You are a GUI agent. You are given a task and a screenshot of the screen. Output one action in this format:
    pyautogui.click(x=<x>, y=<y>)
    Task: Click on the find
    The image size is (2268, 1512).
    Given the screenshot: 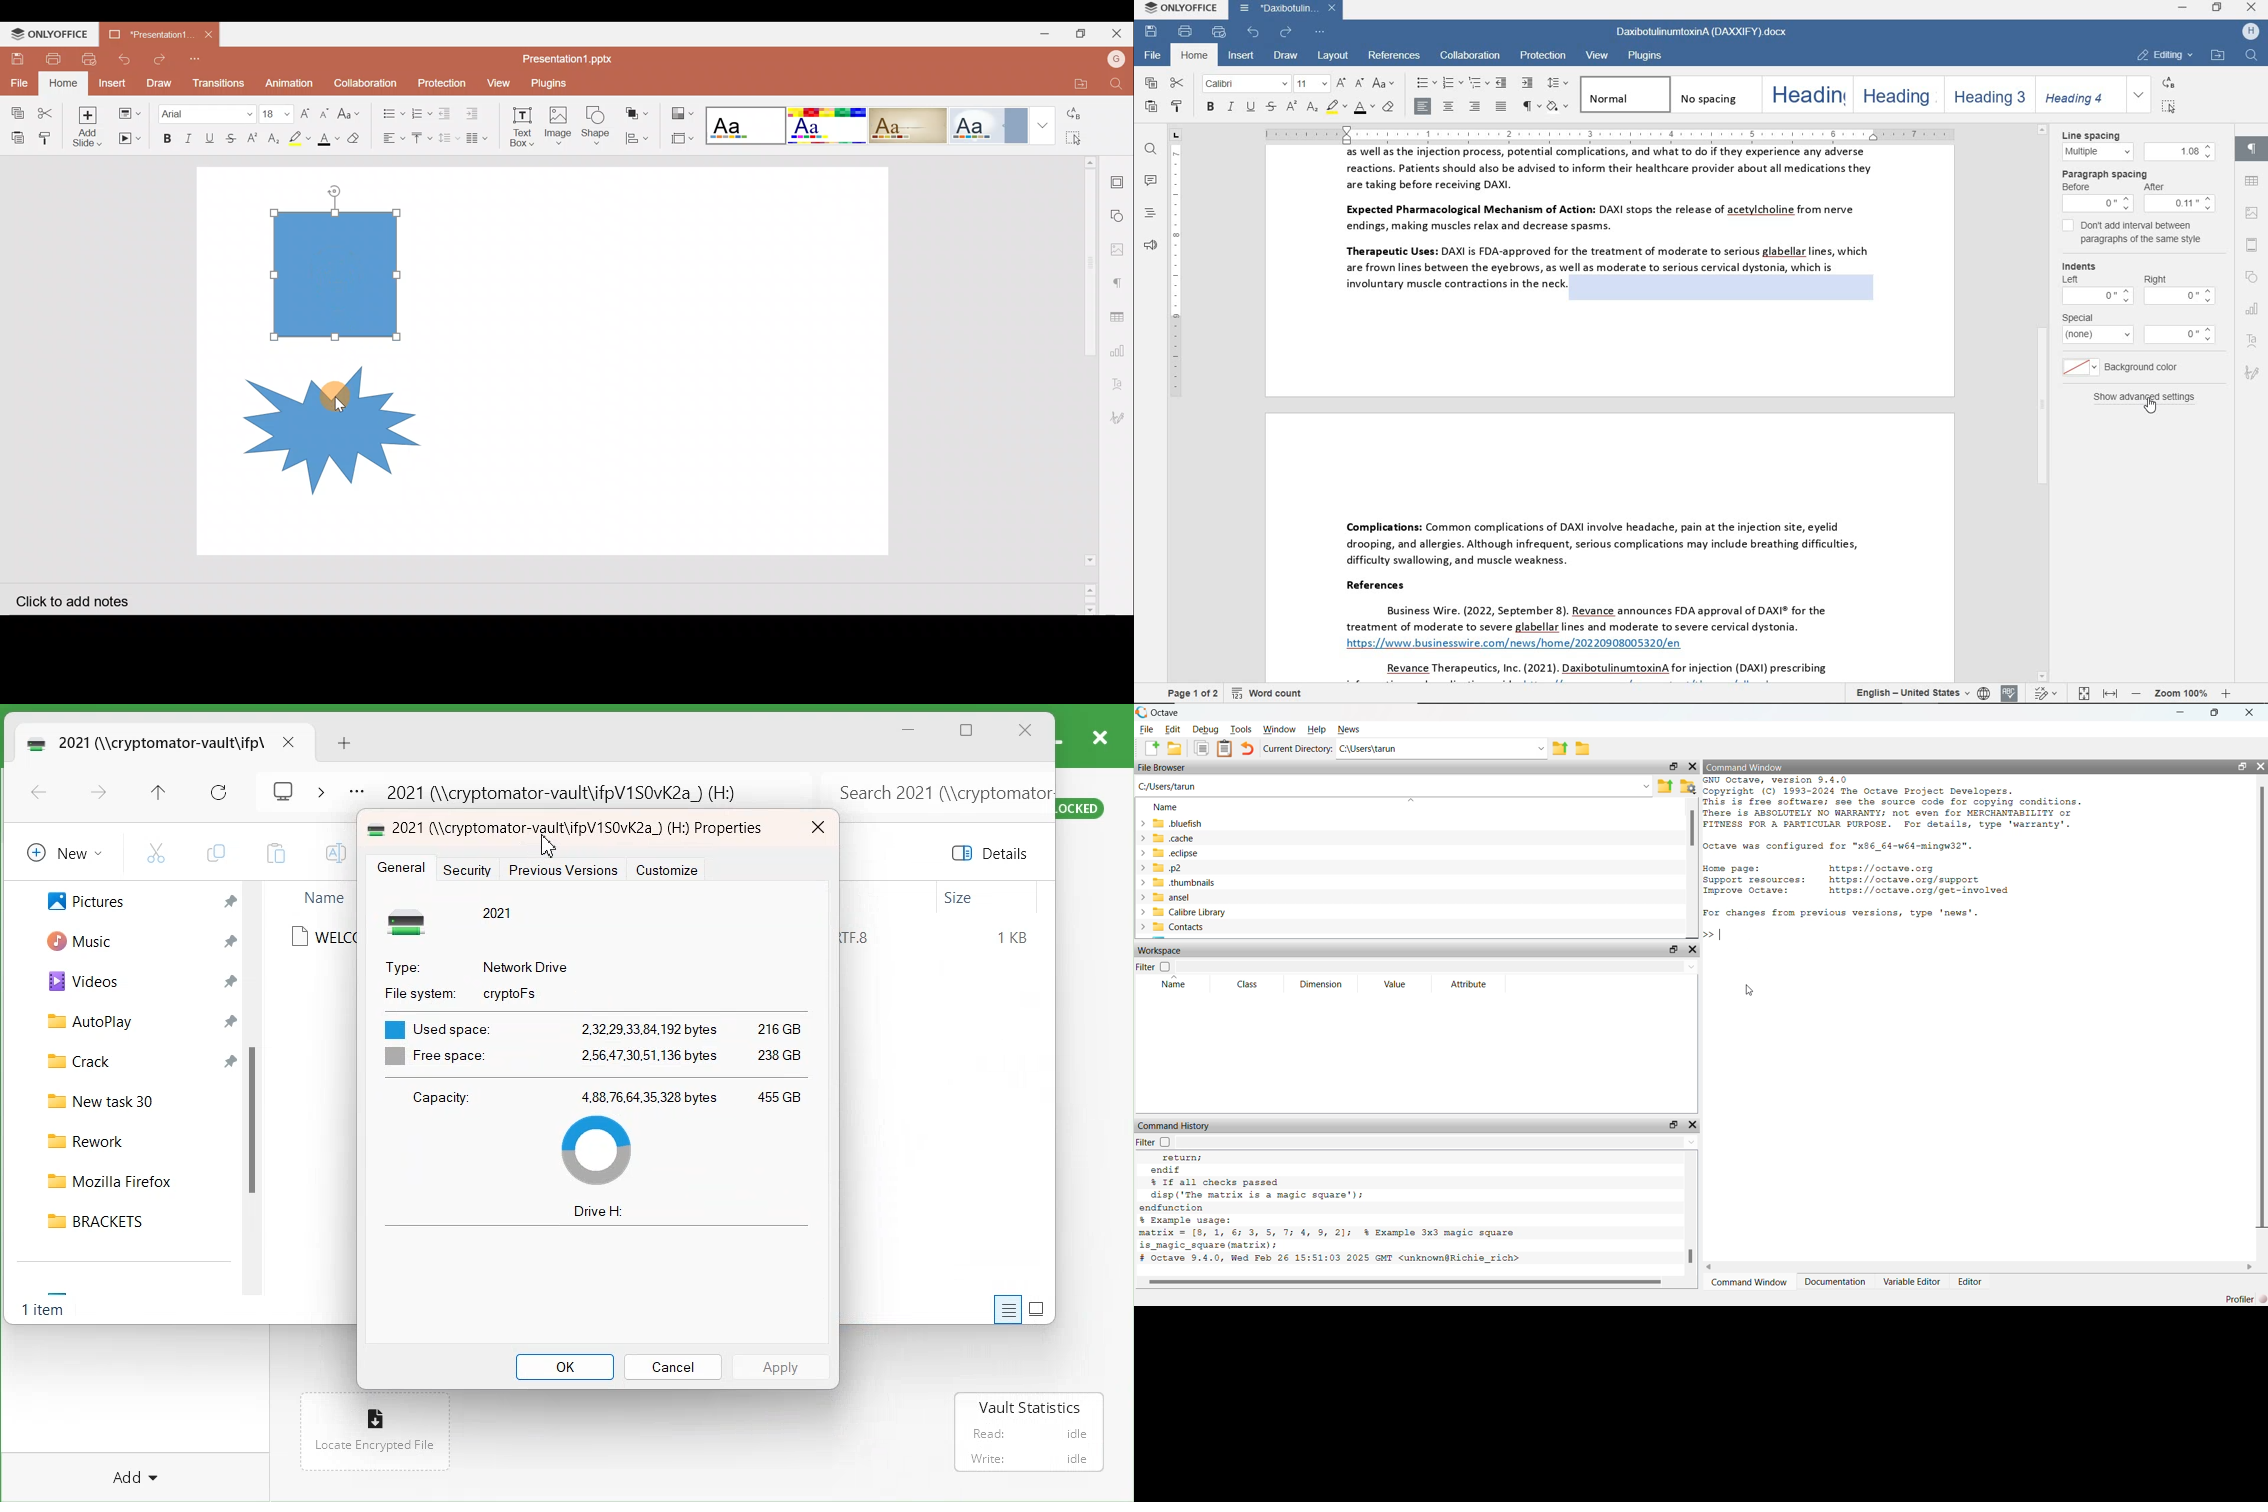 What is the action you would take?
    pyautogui.click(x=2250, y=57)
    